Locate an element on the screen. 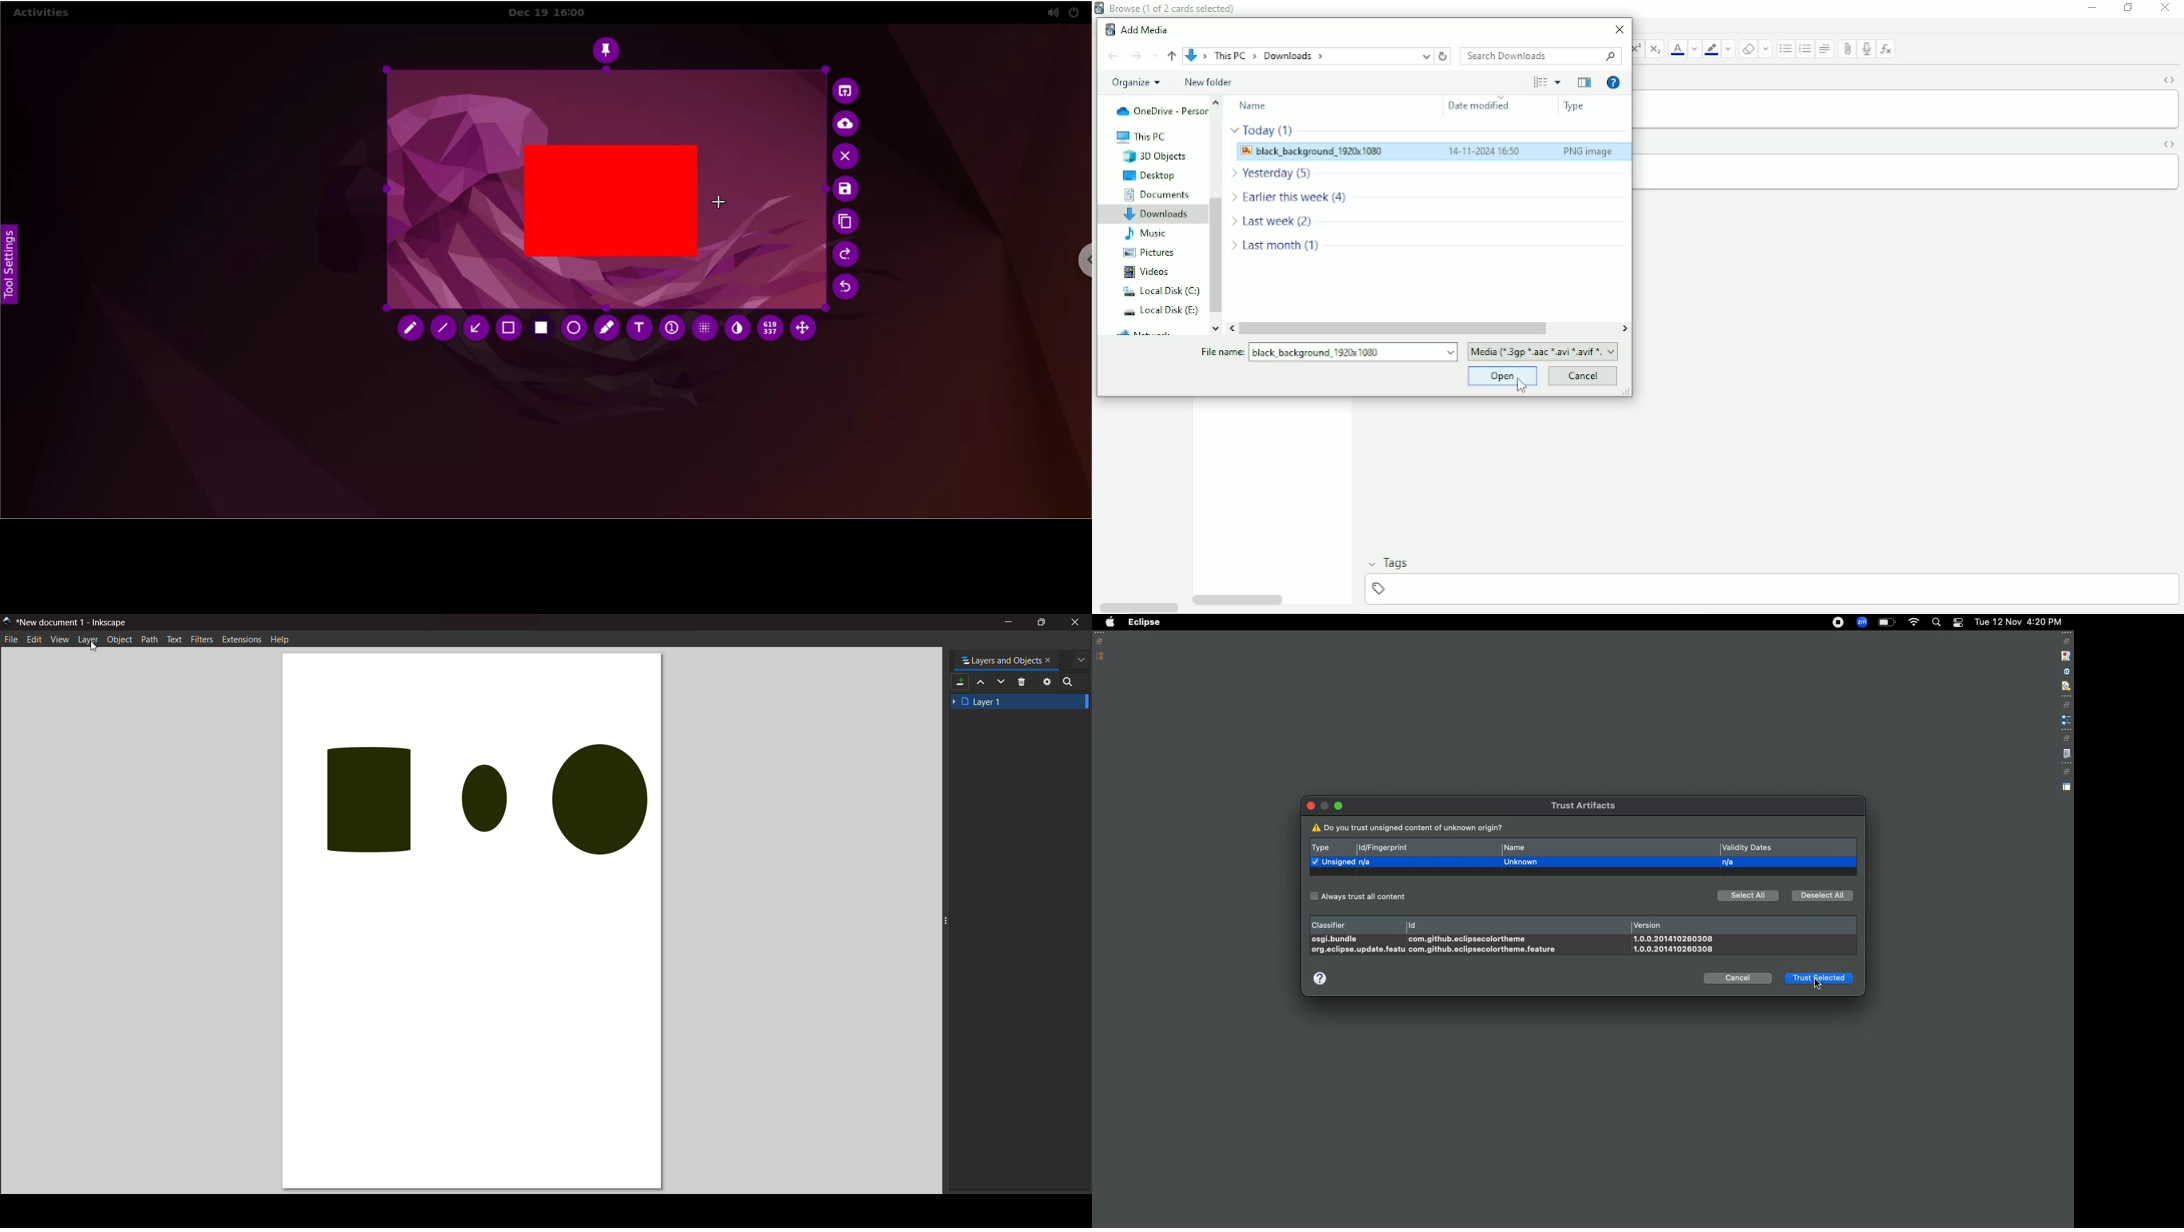 The image size is (2184, 1232). Close is located at coordinates (2166, 9).